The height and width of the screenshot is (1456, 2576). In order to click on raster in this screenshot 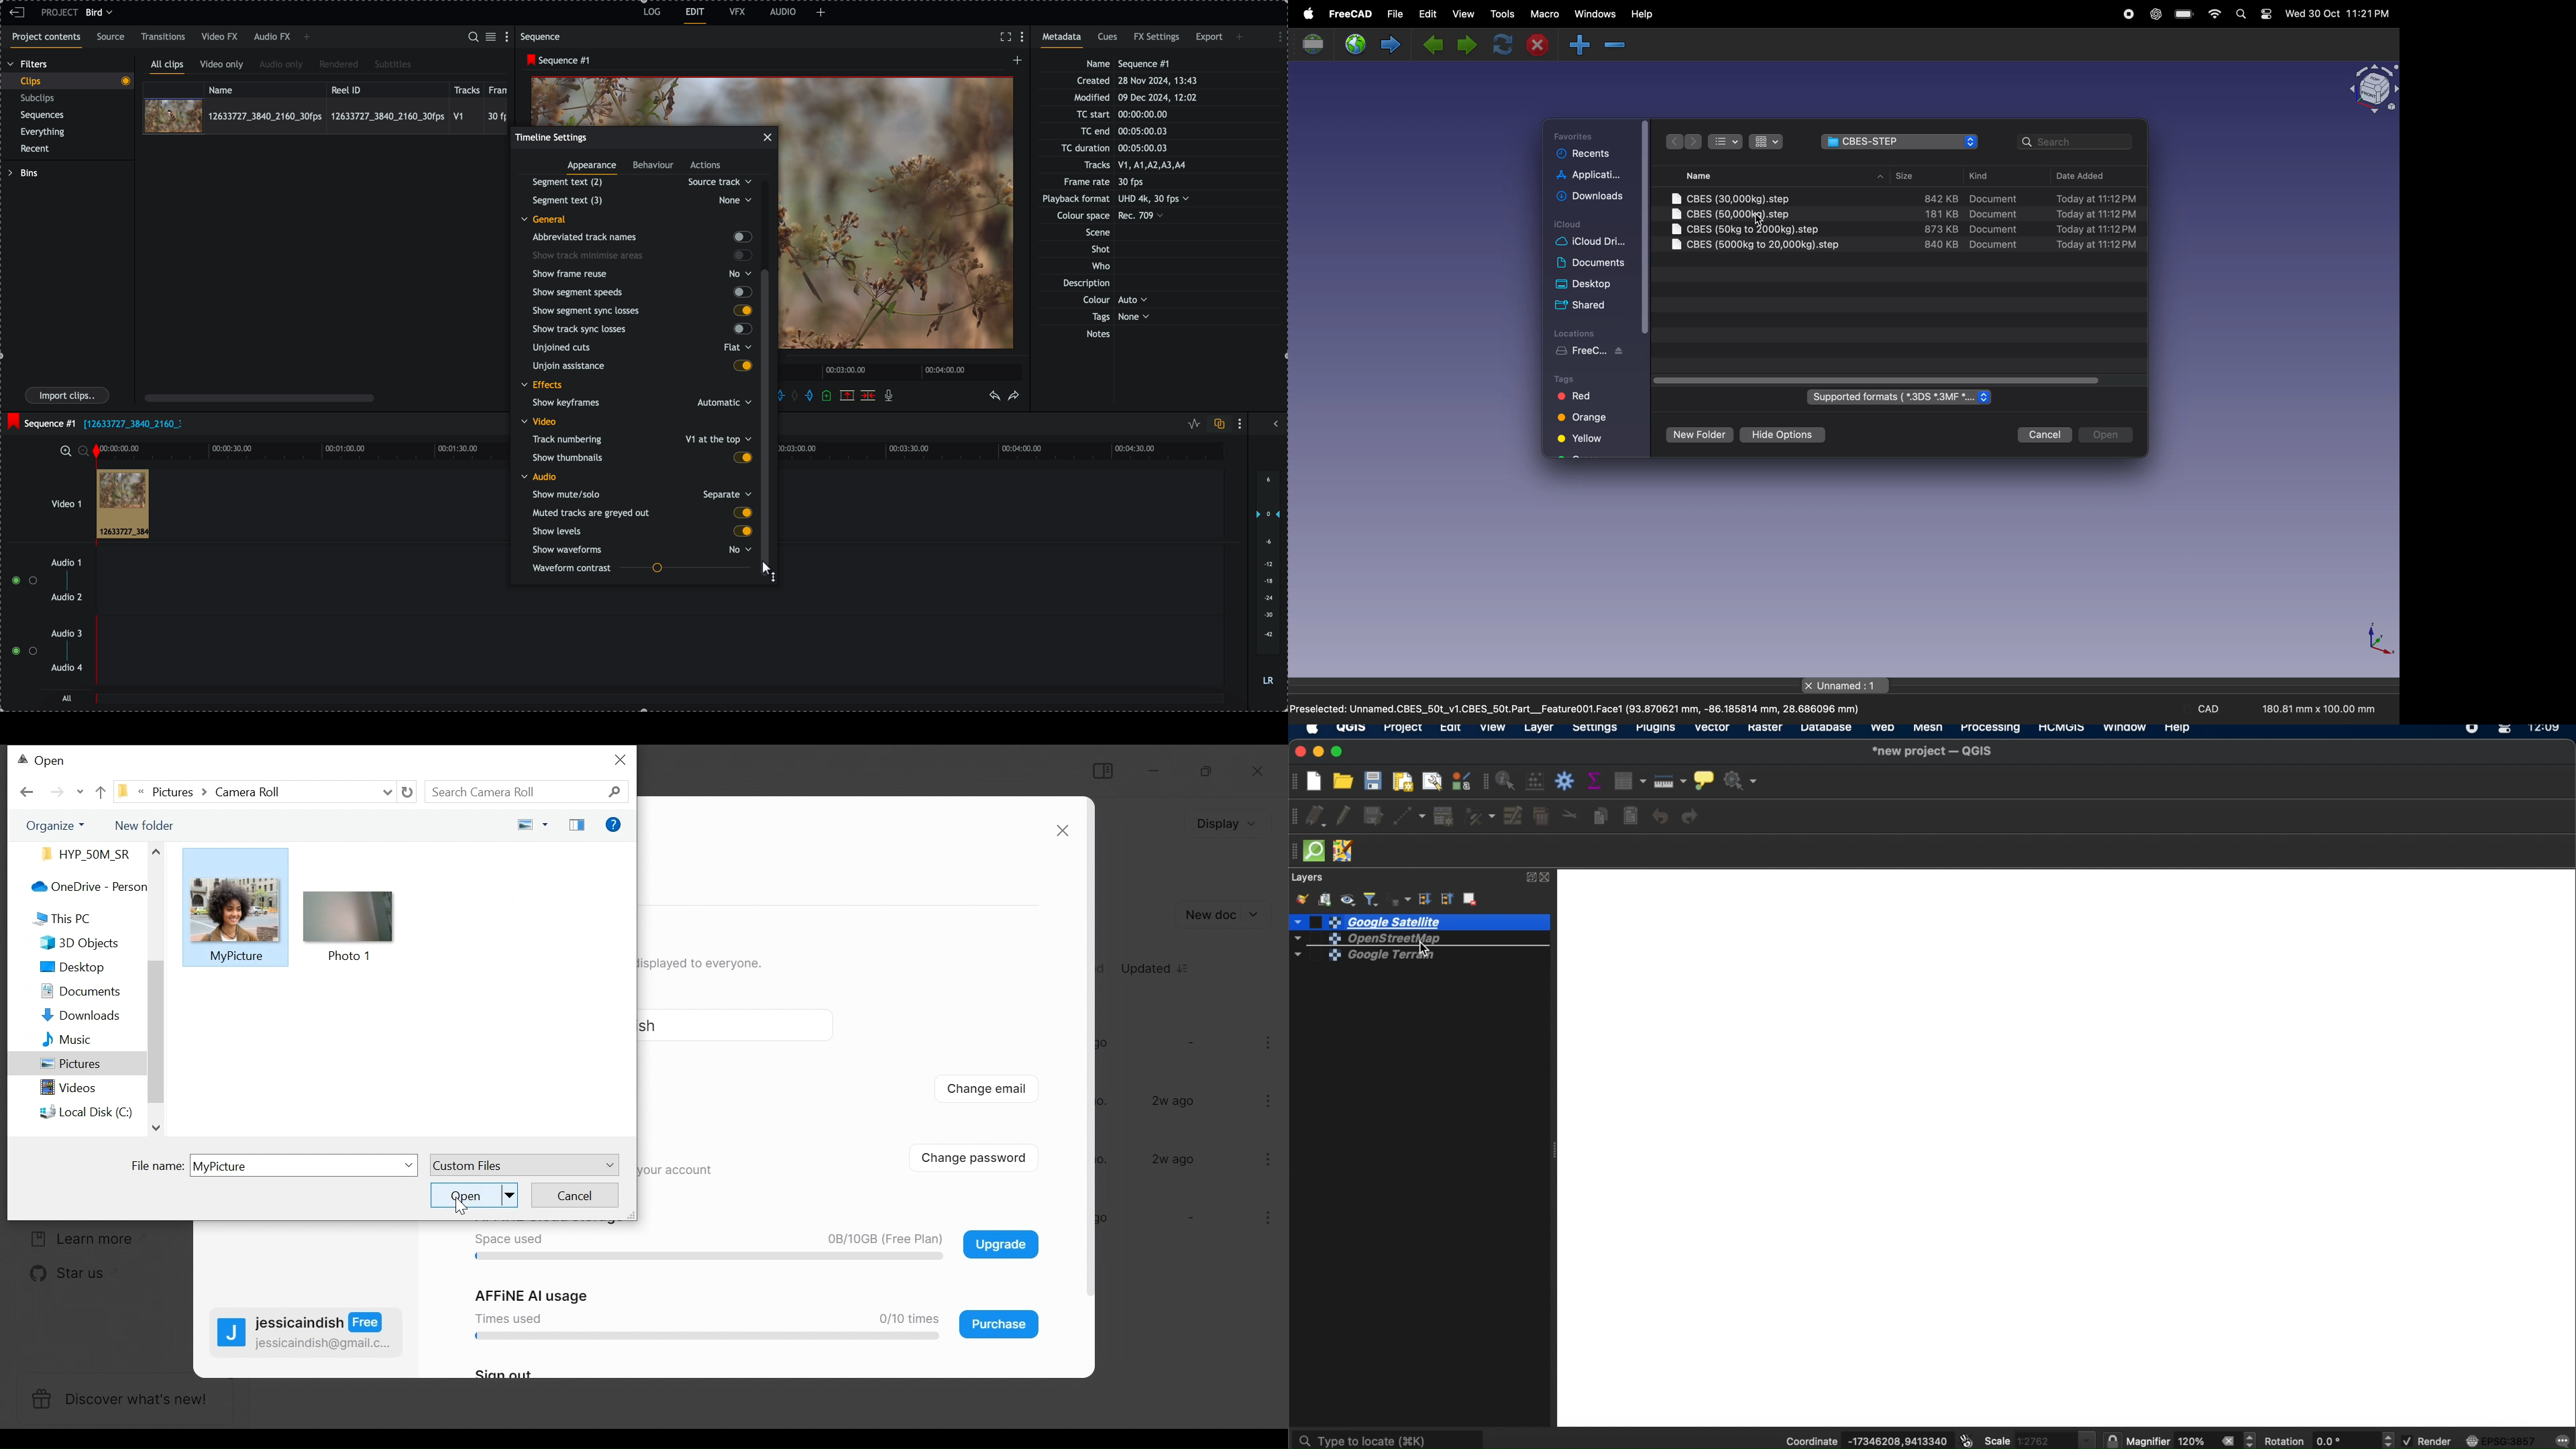, I will do `click(1768, 731)`.